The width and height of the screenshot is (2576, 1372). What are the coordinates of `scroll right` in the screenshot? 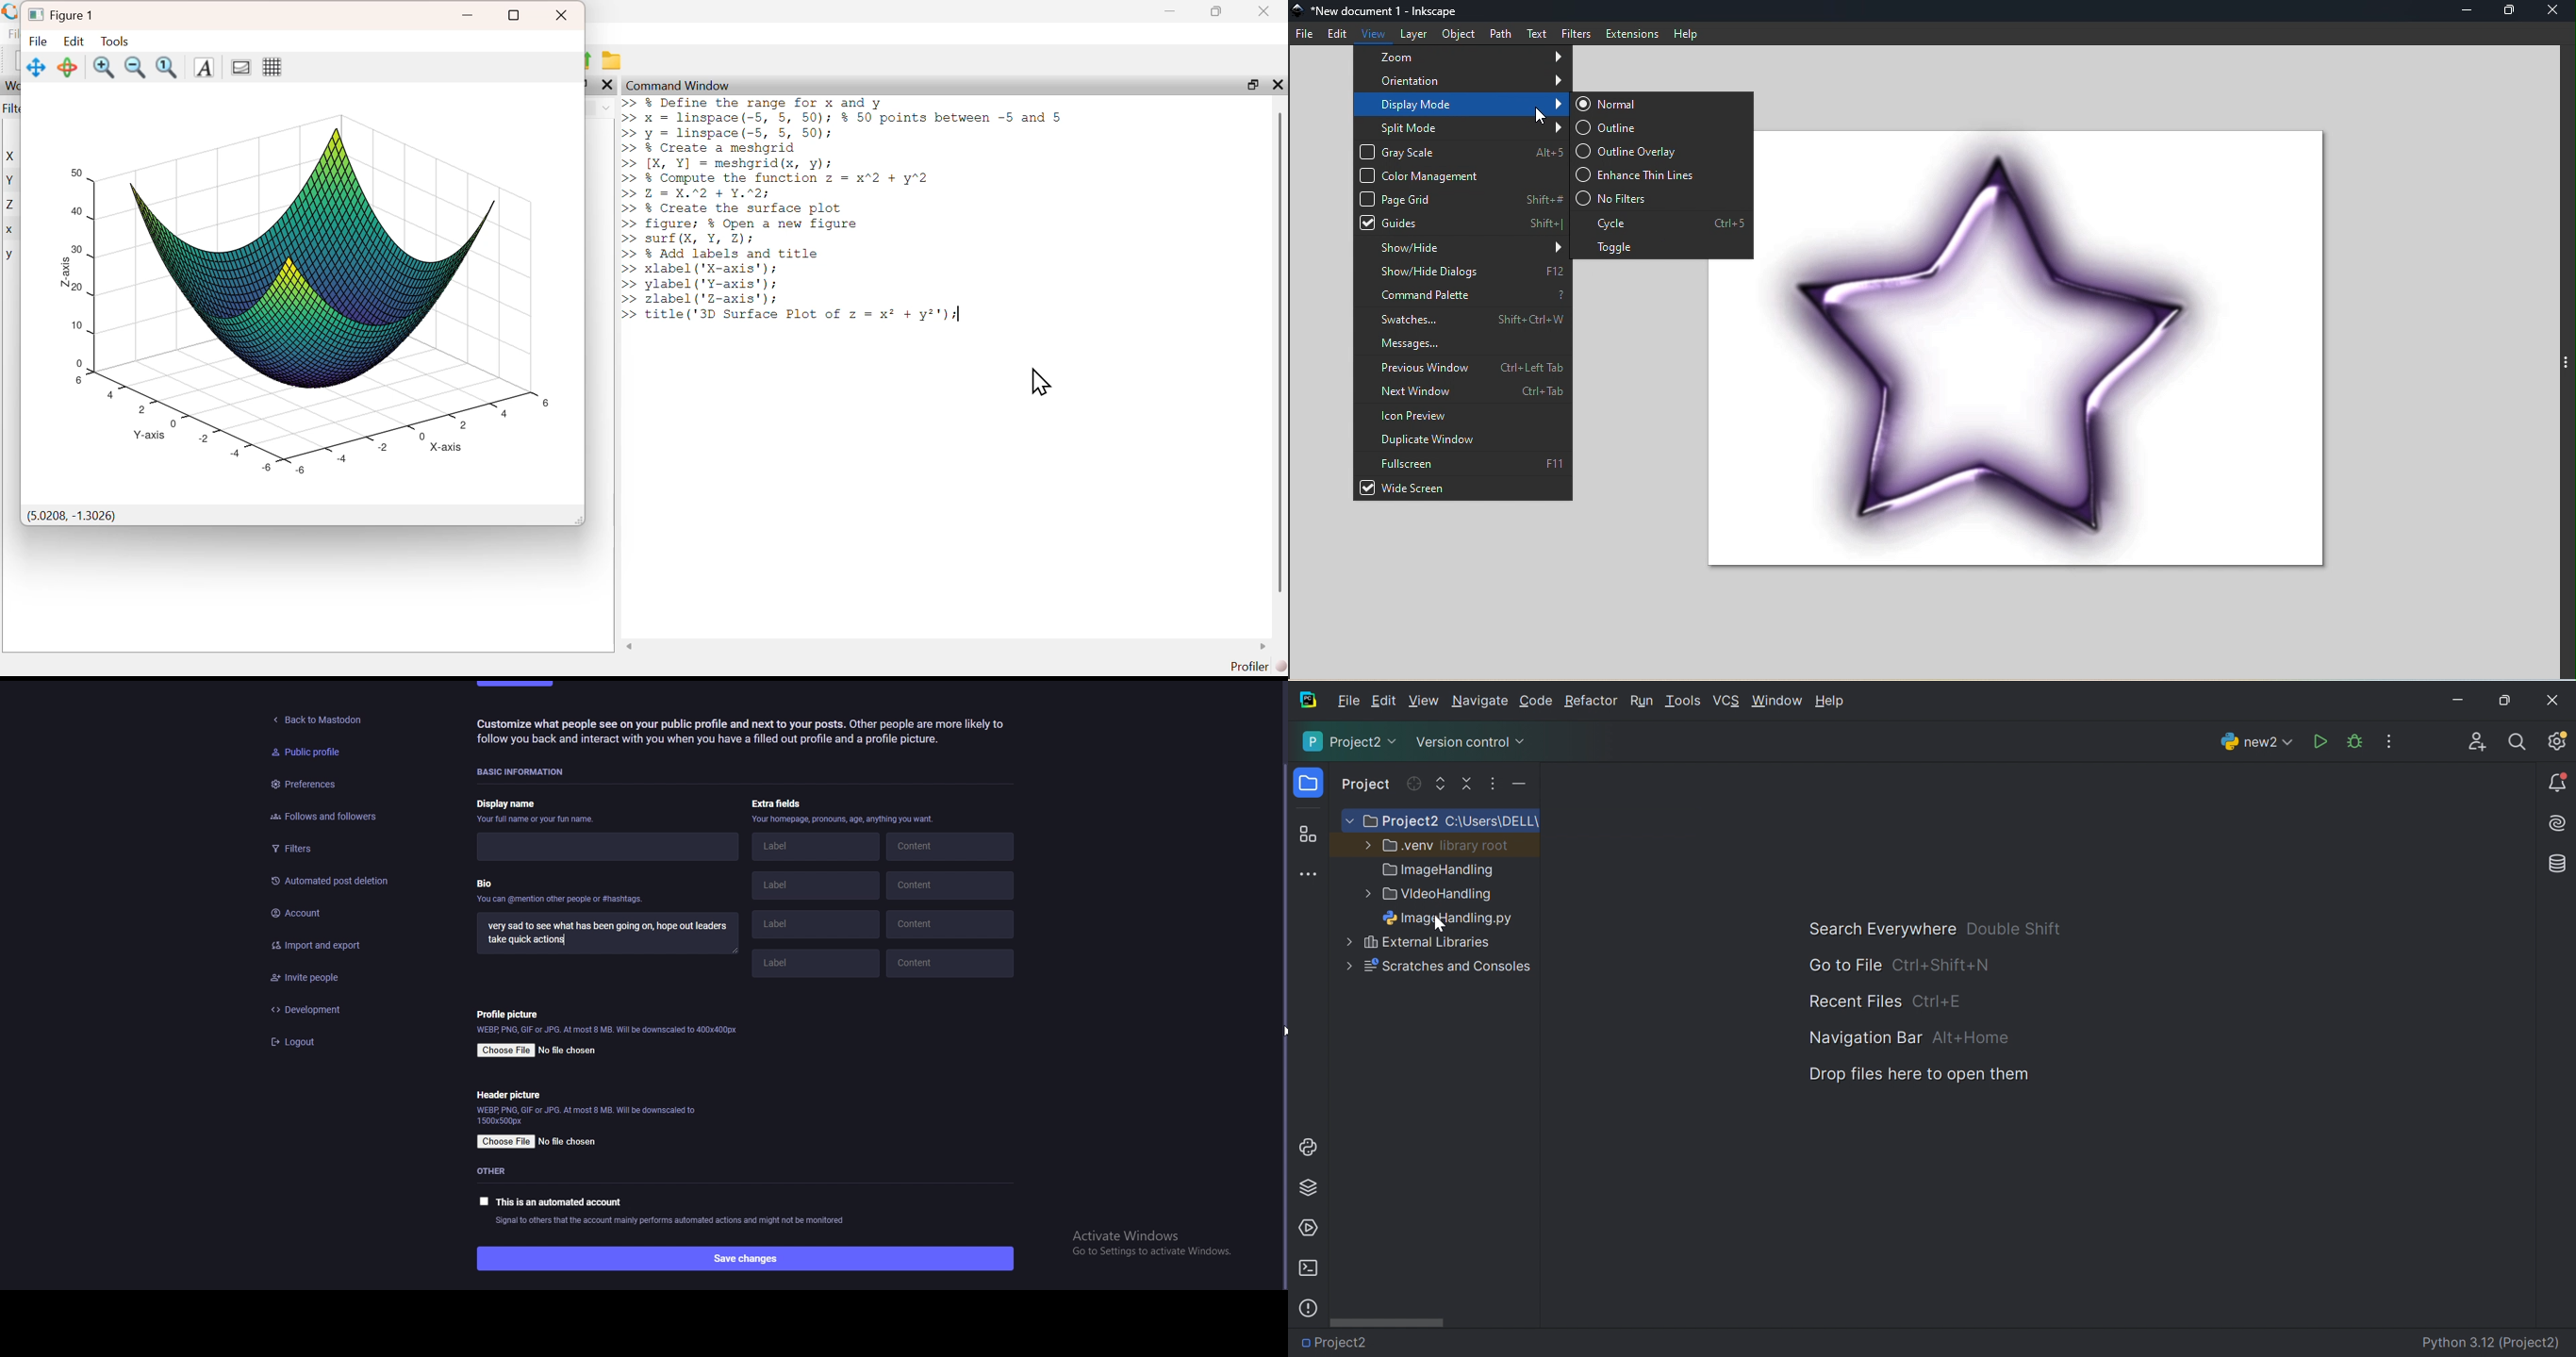 It's located at (1264, 646).